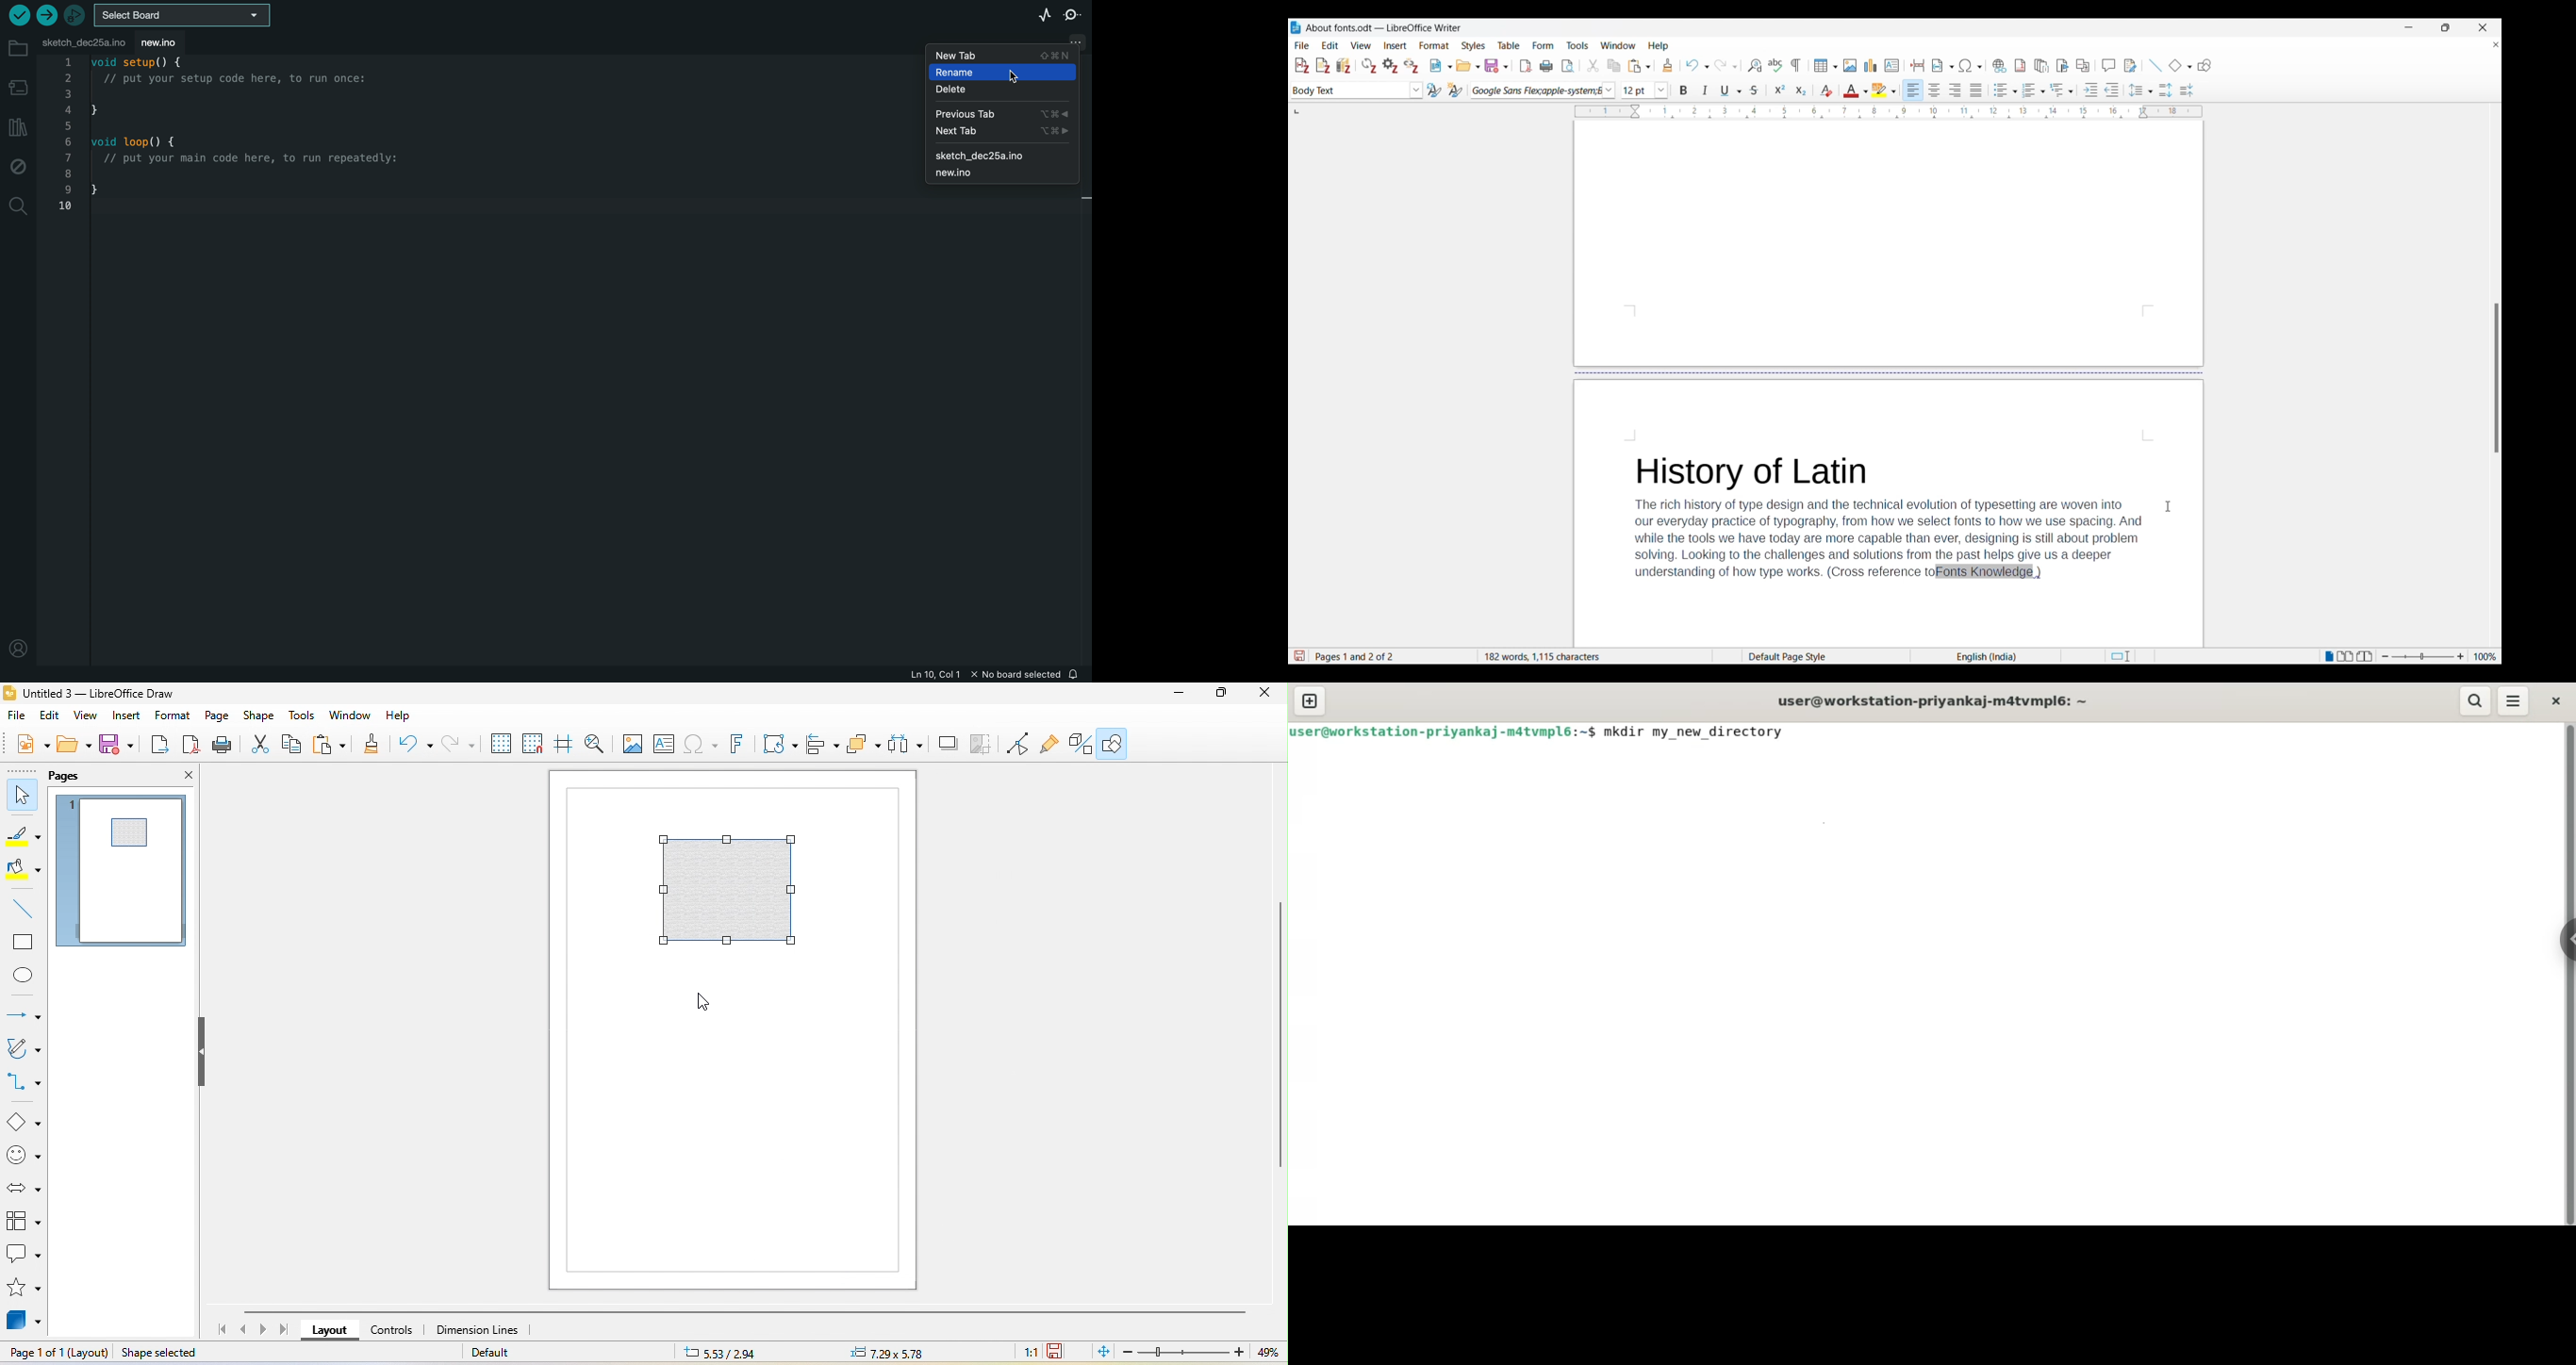 The image size is (2576, 1372). Describe the element at coordinates (1280, 1036) in the screenshot. I see `vertical scroll bar` at that location.